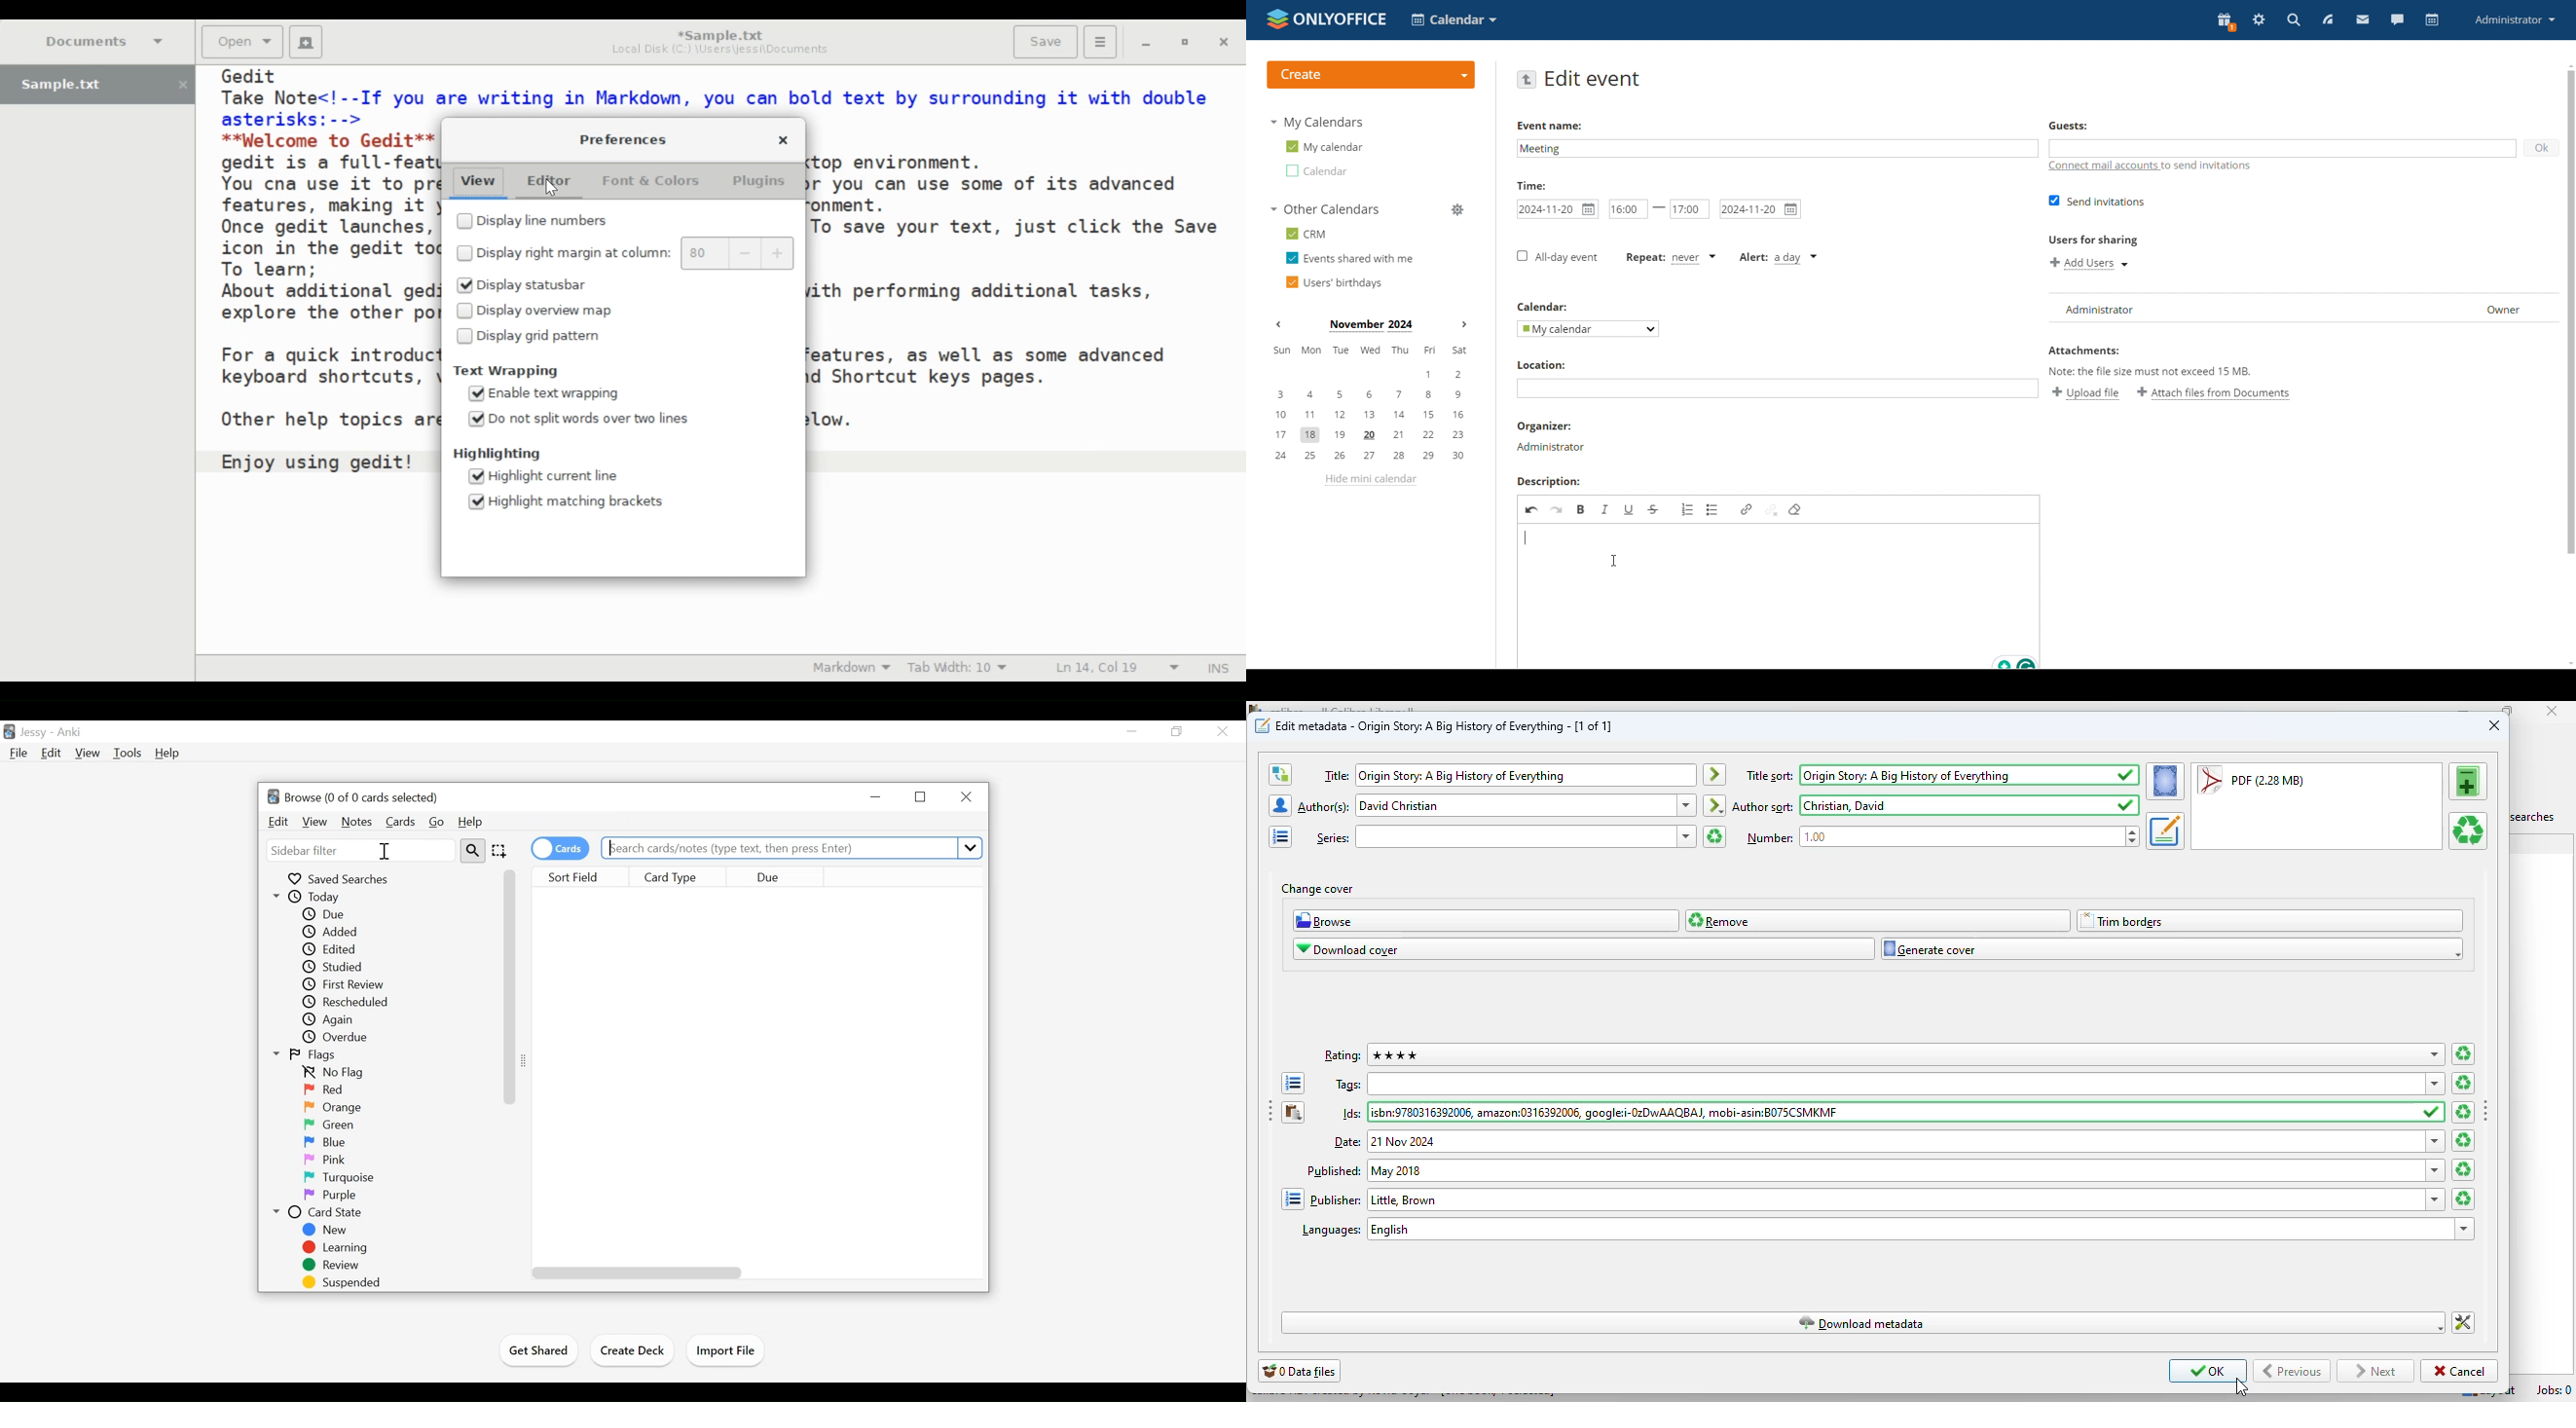  I want to click on change how calibre downloads metadata, so click(2463, 1323).